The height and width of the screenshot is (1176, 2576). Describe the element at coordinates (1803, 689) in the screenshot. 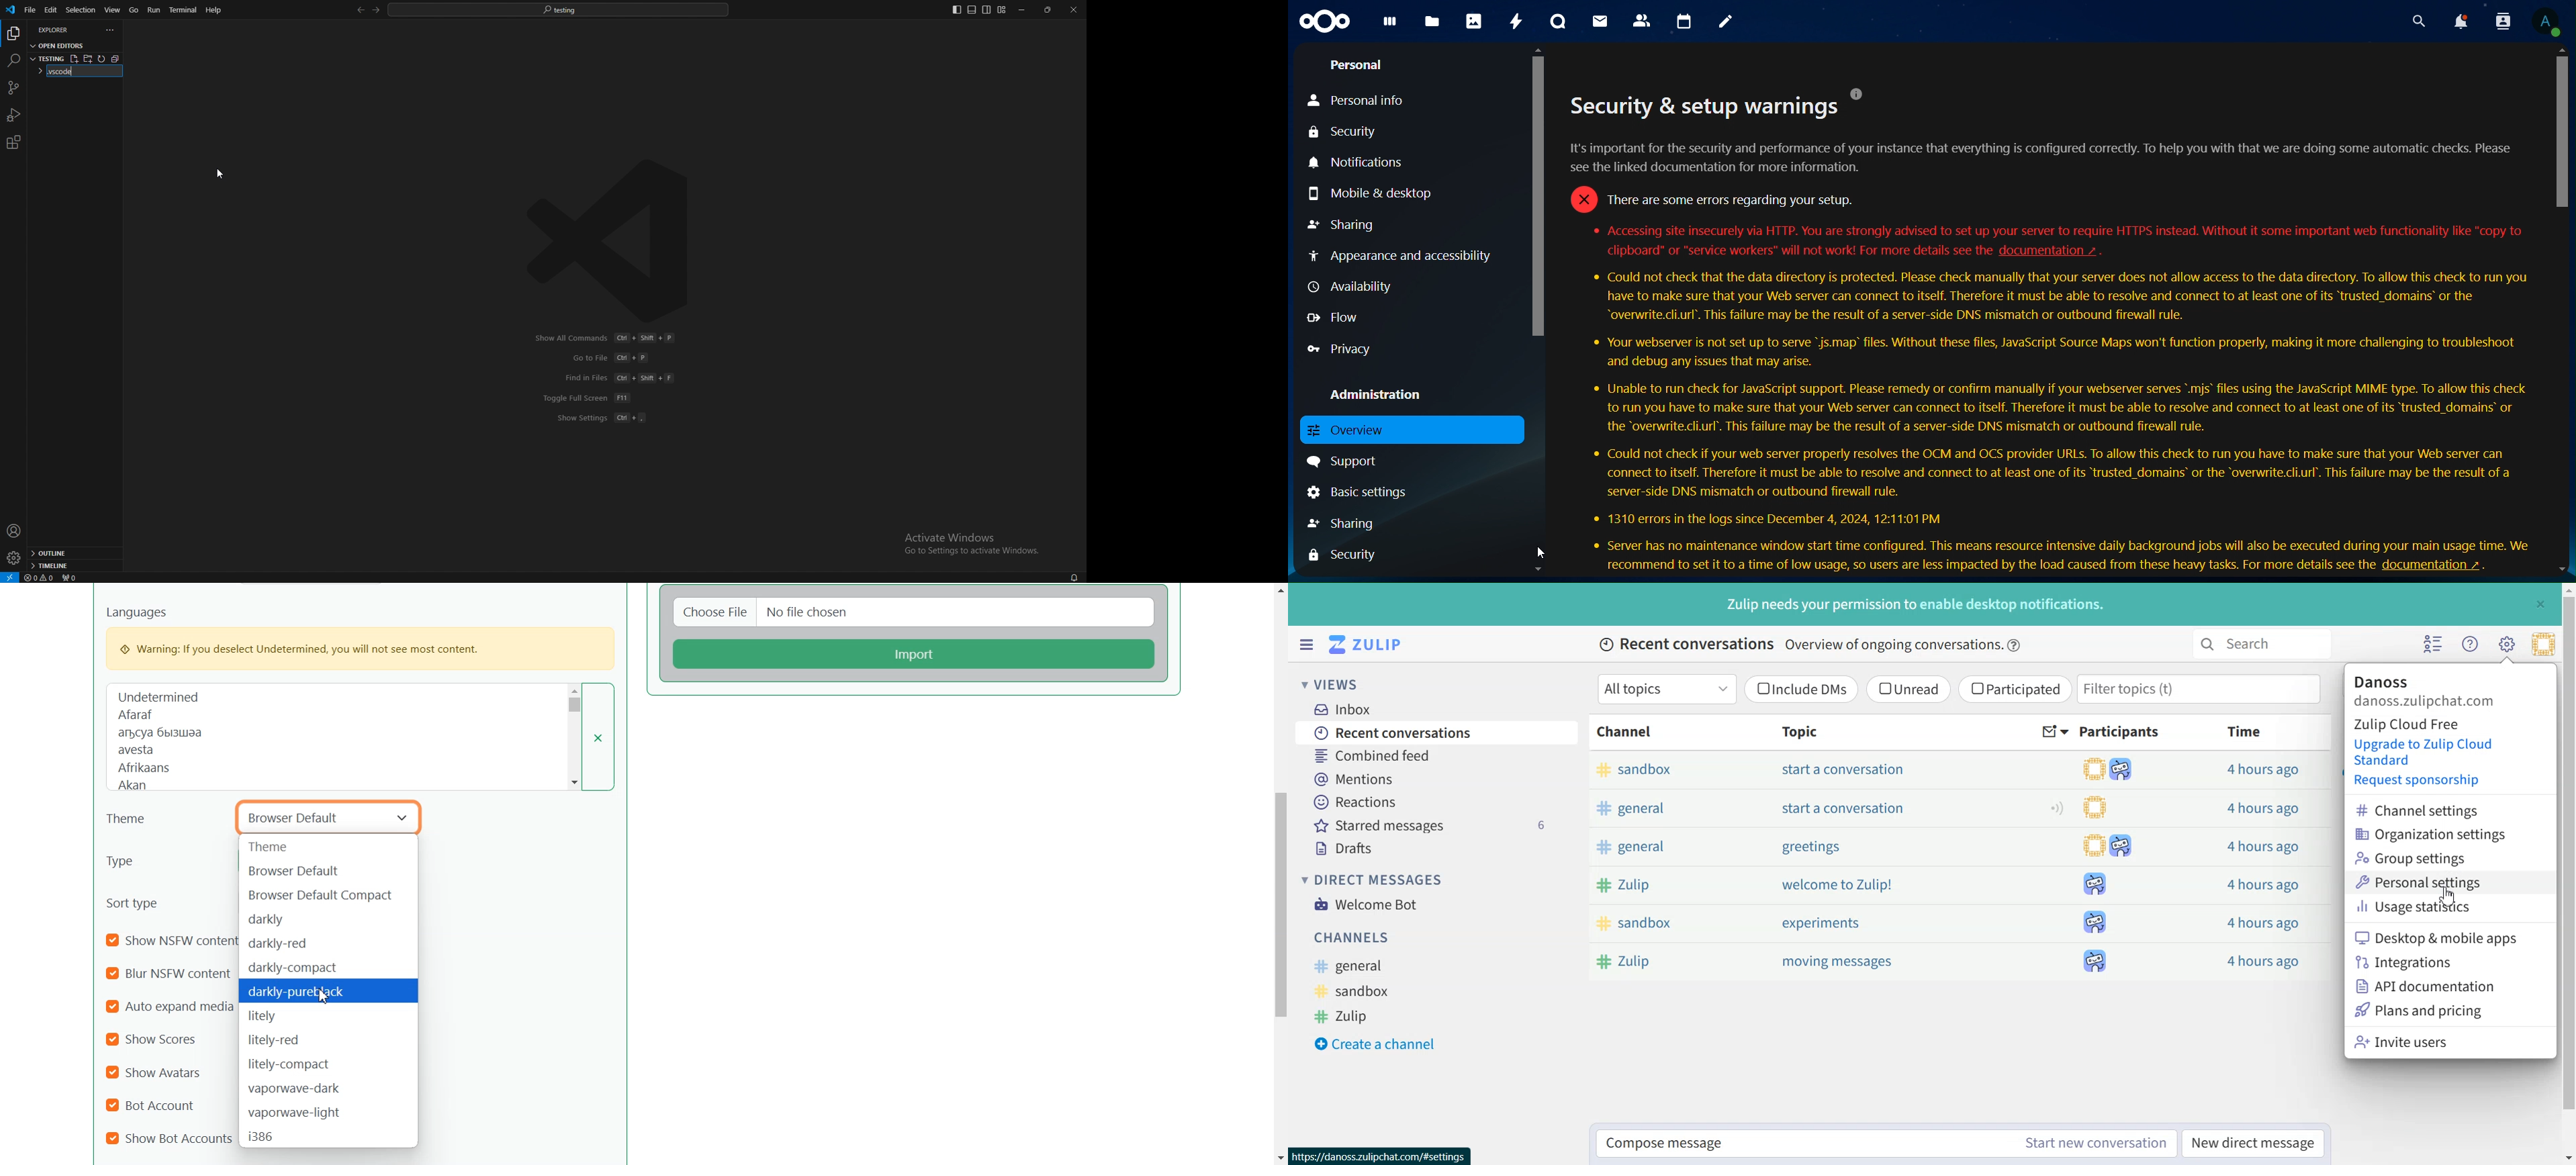

I see `Include DMs` at that location.